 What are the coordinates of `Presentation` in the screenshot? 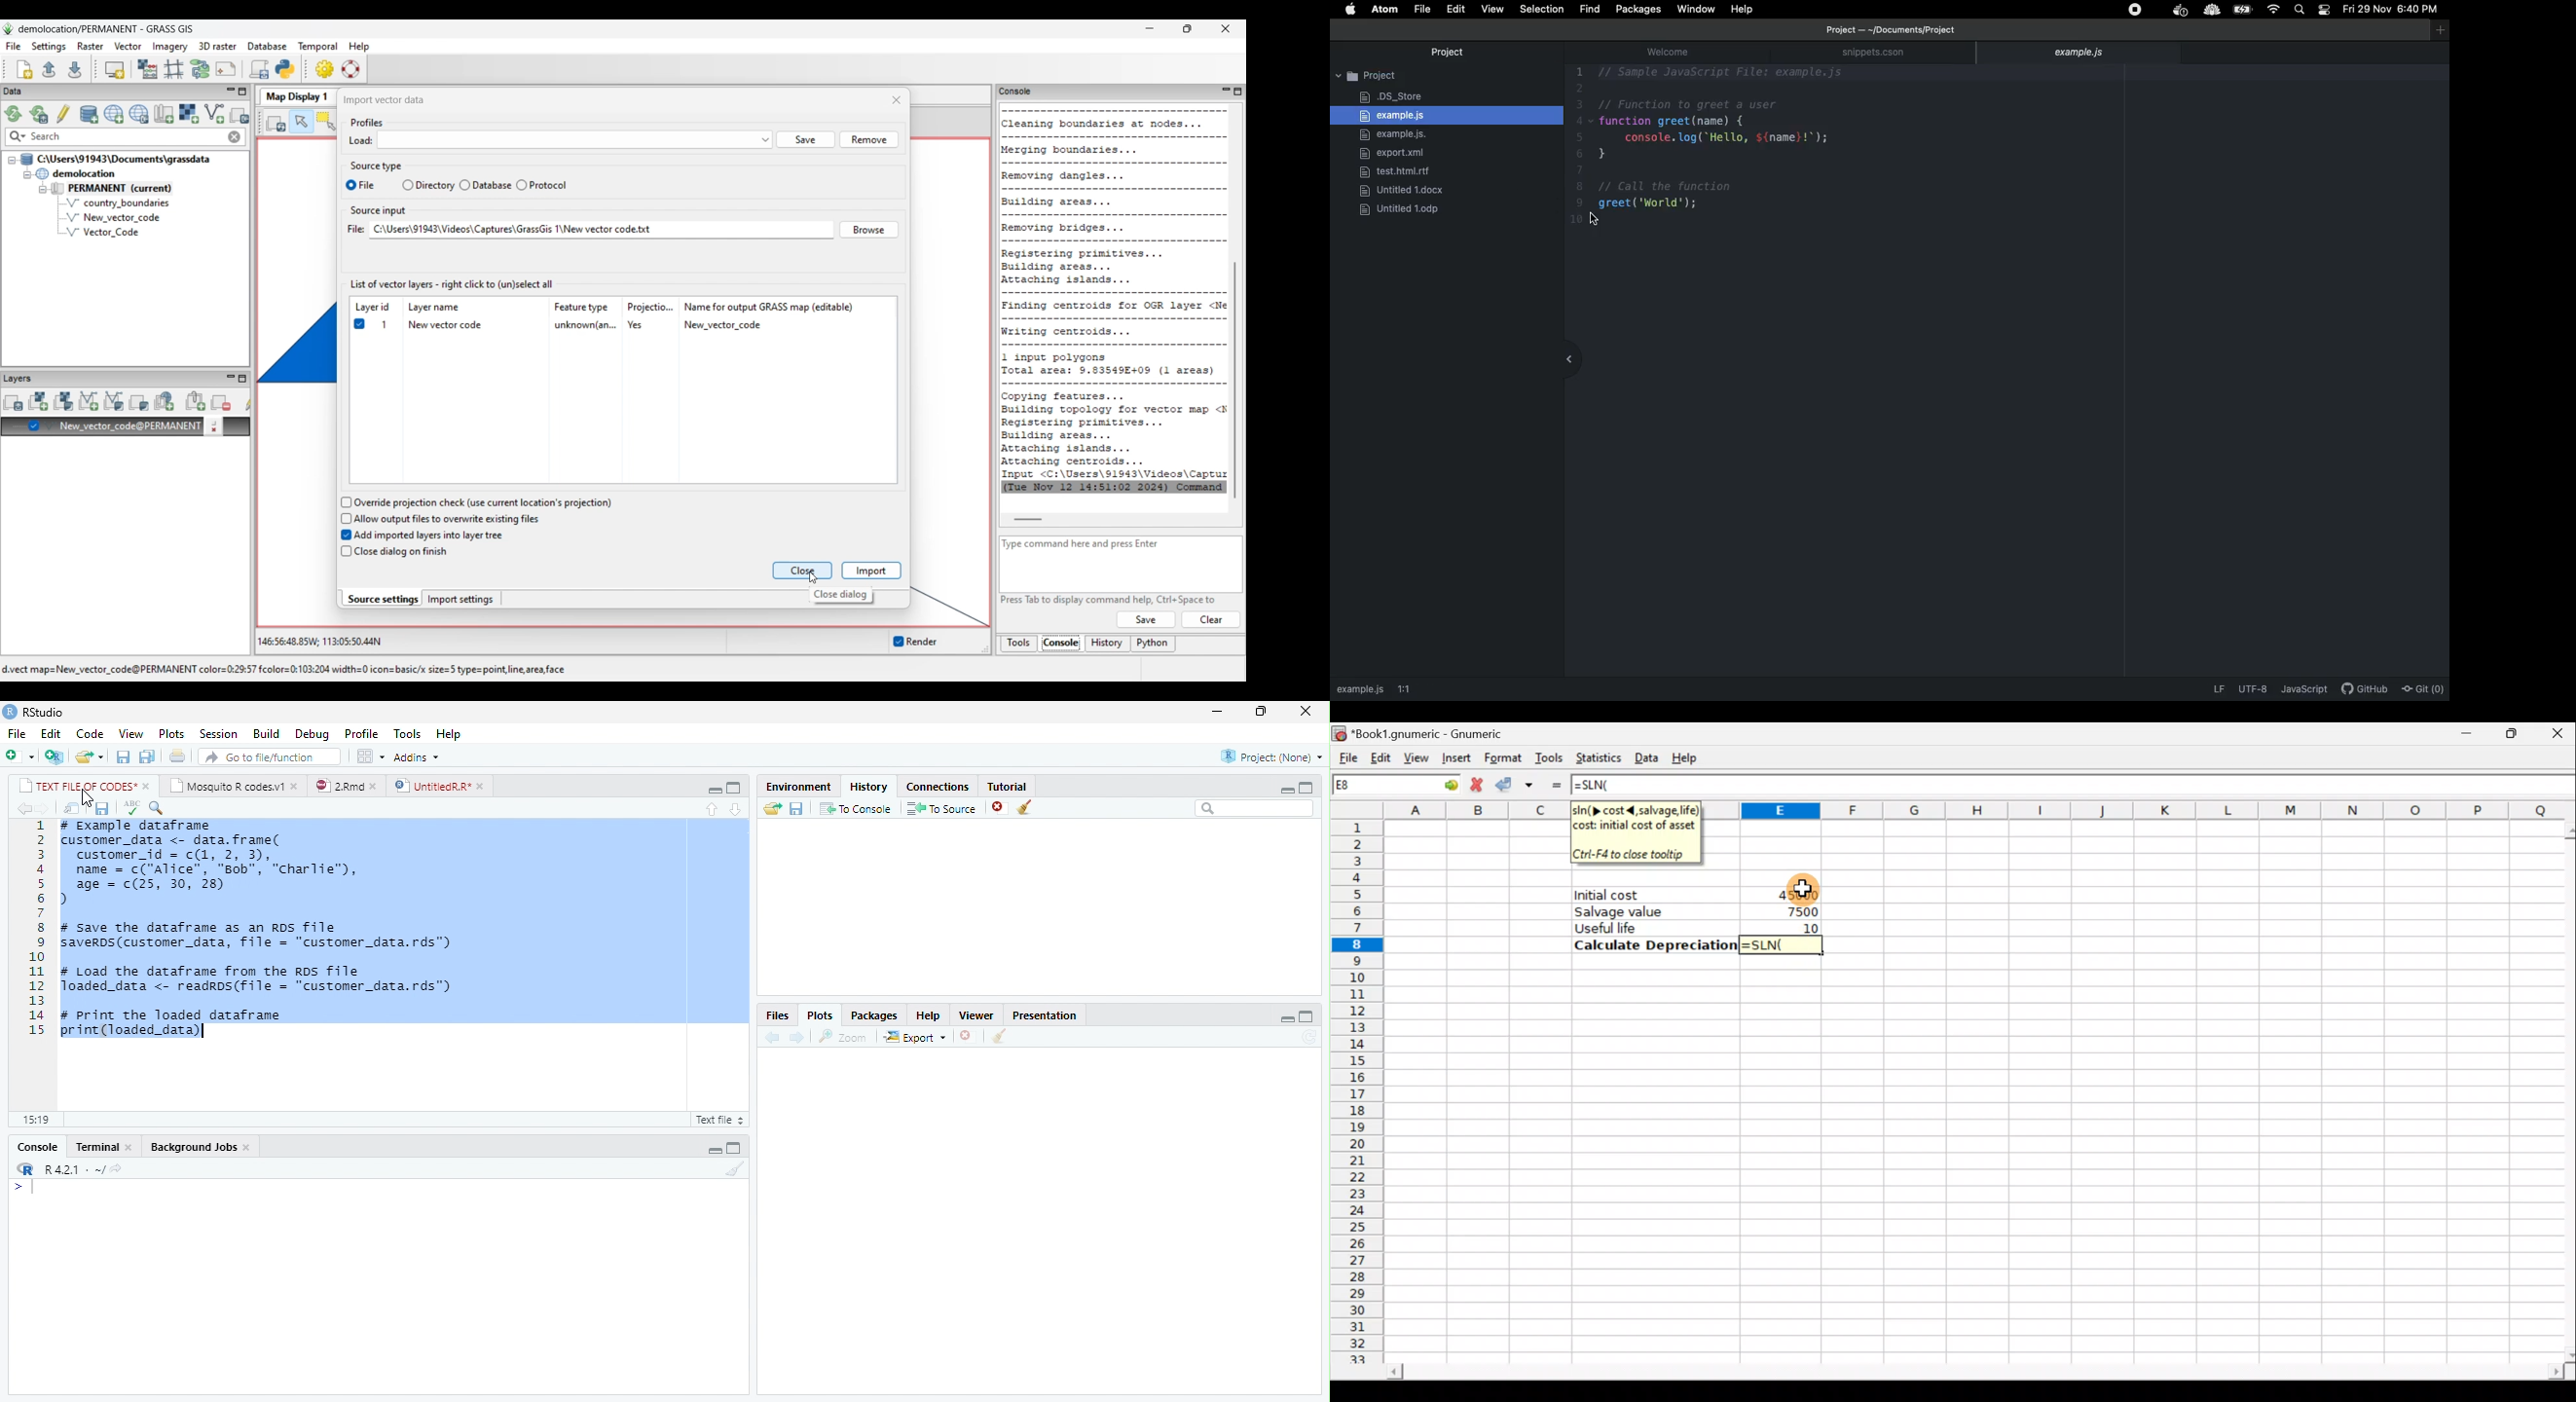 It's located at (1044, 1015).